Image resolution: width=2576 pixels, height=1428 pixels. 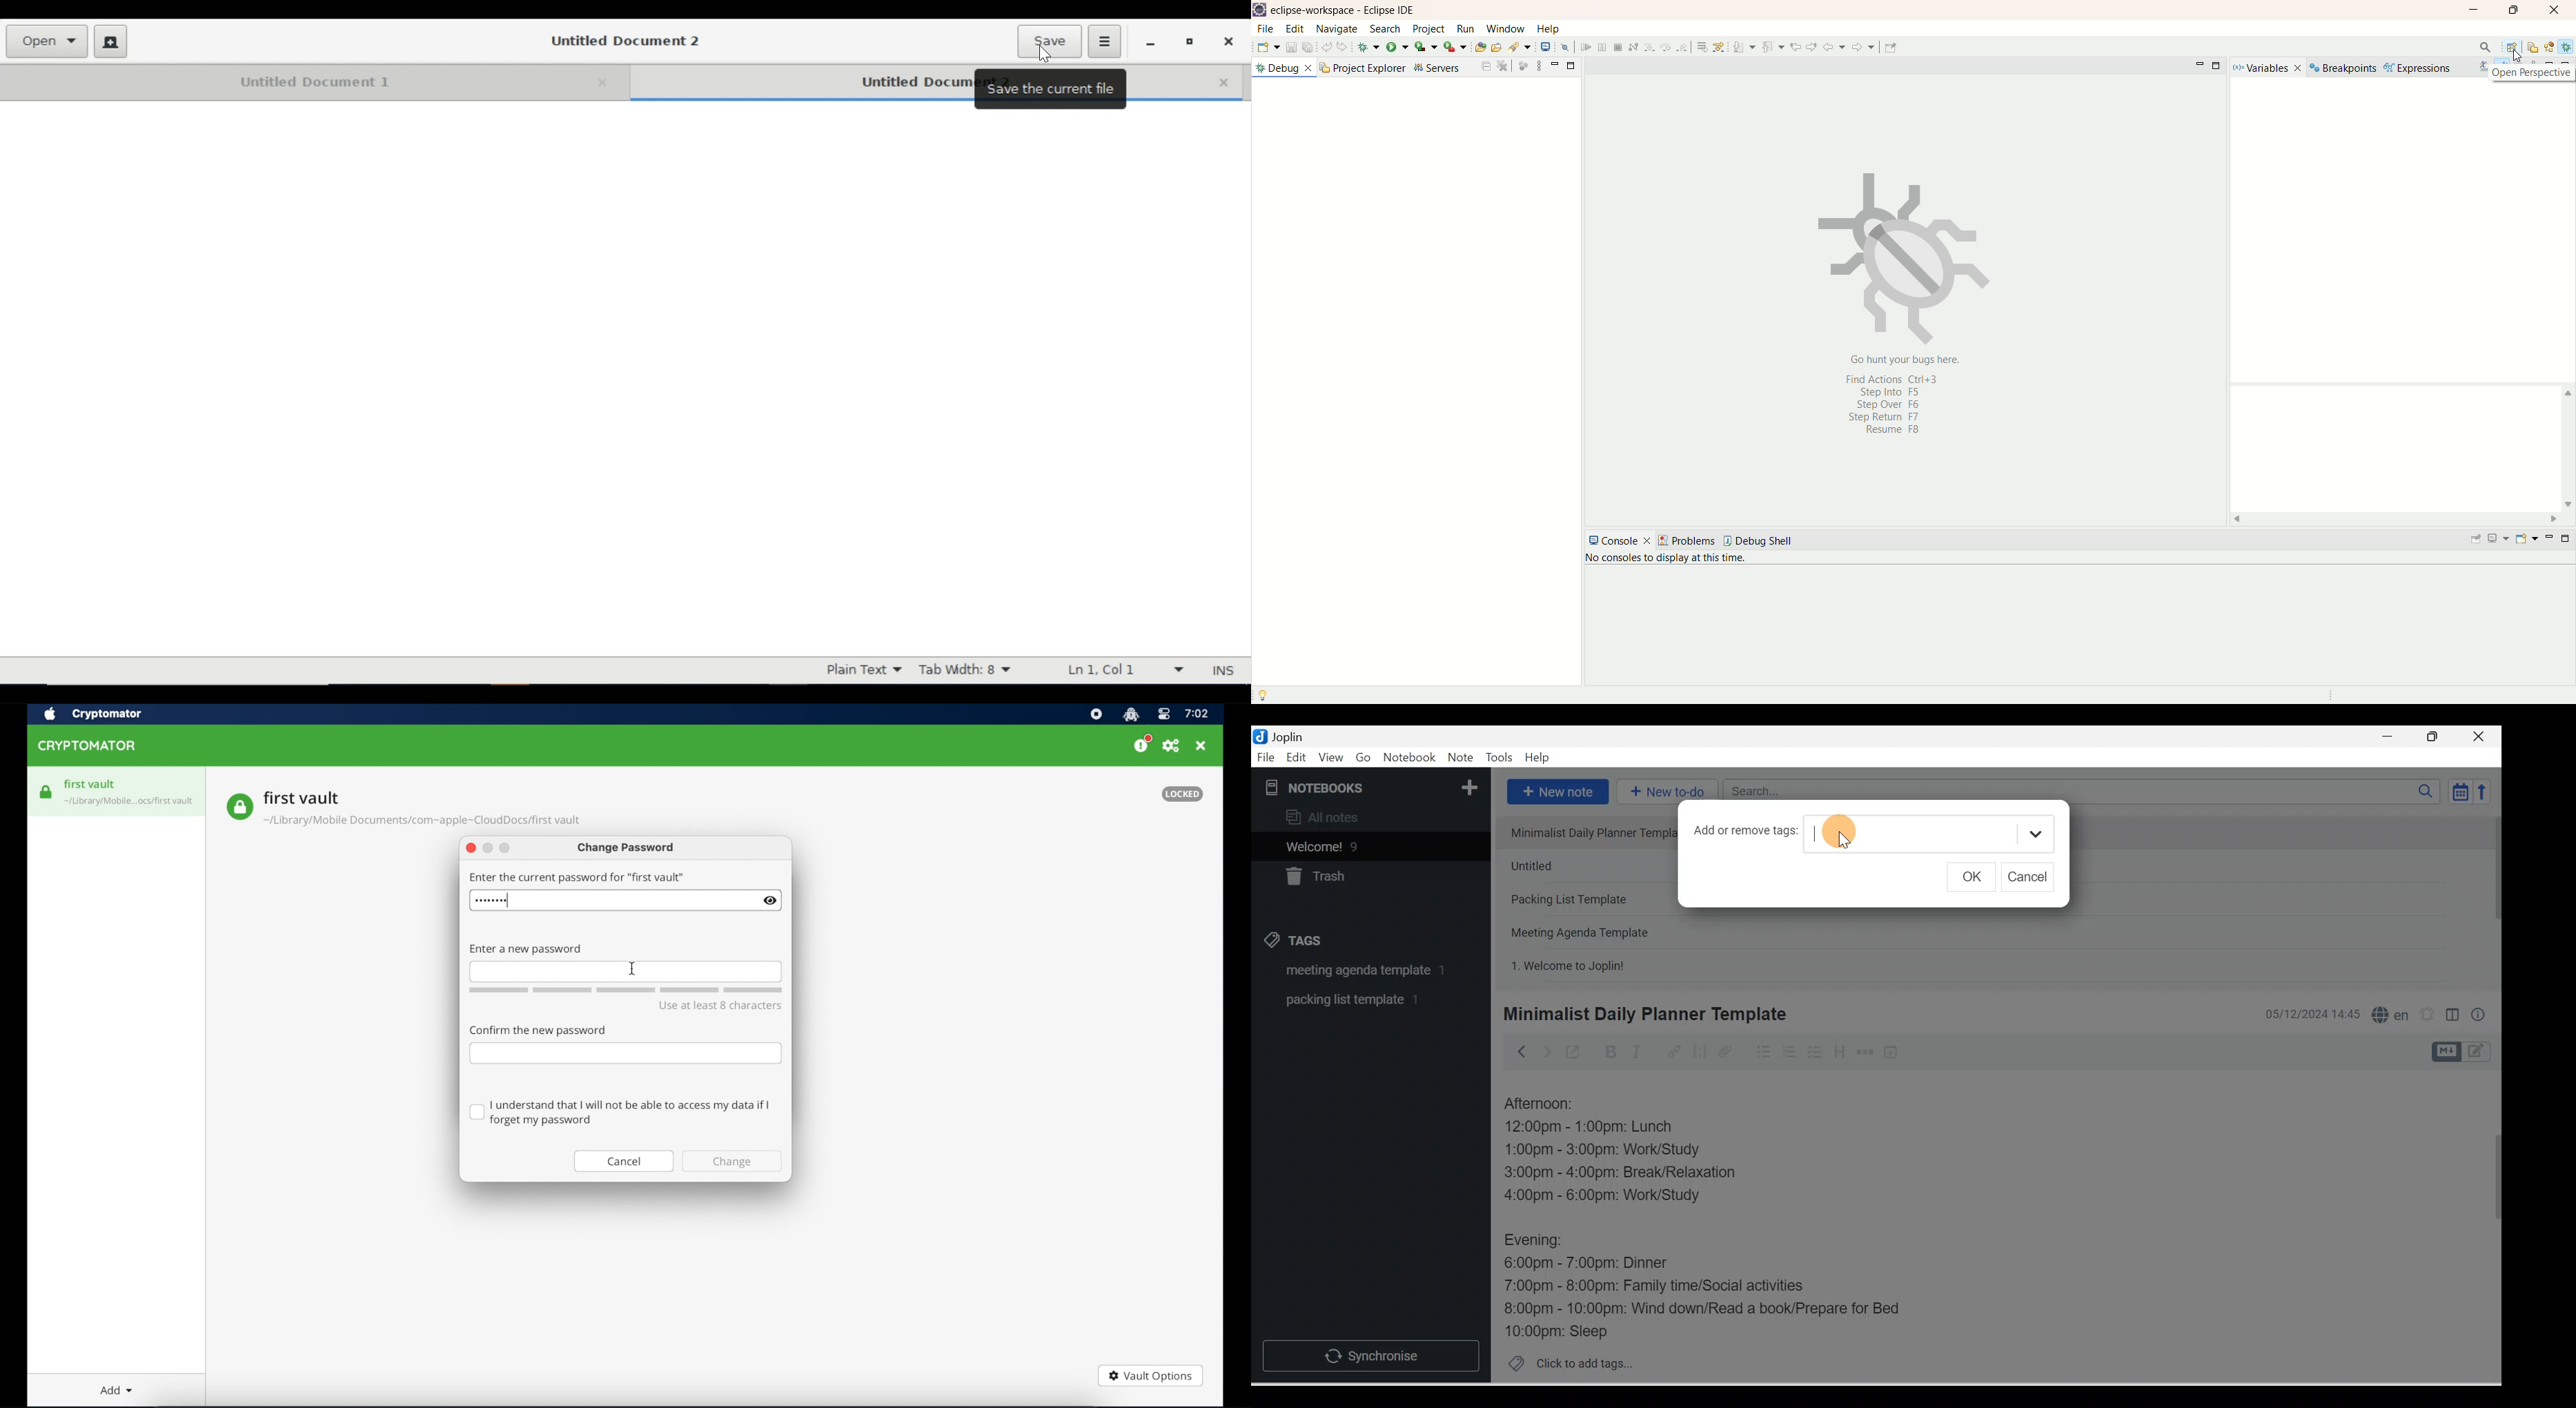 I want to click on pin console, so click(x=2479, y=536).